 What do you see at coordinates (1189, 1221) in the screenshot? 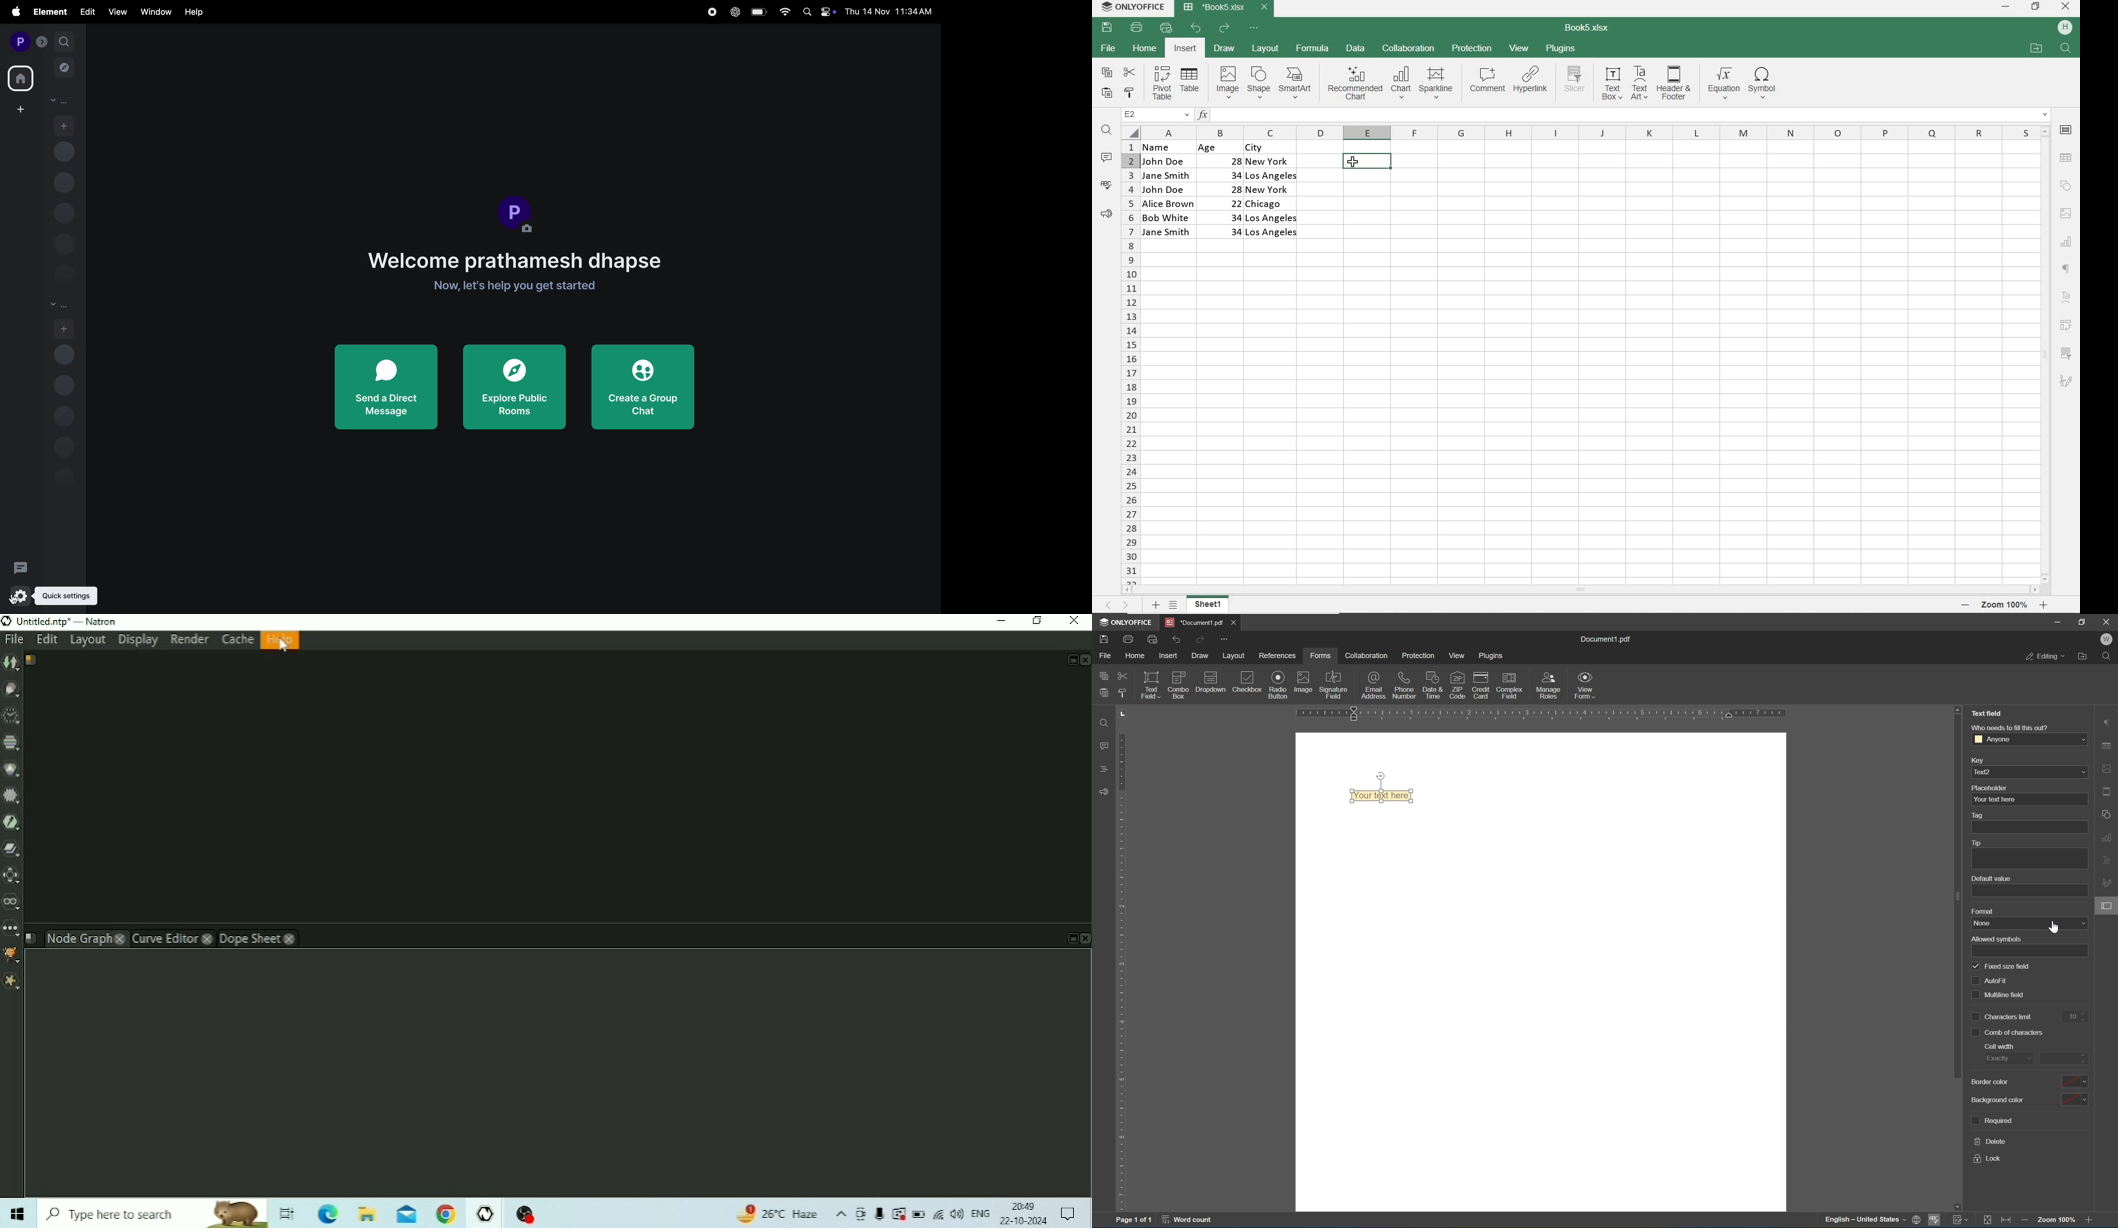
I see `word count` at bounding box center [1189, 1221].